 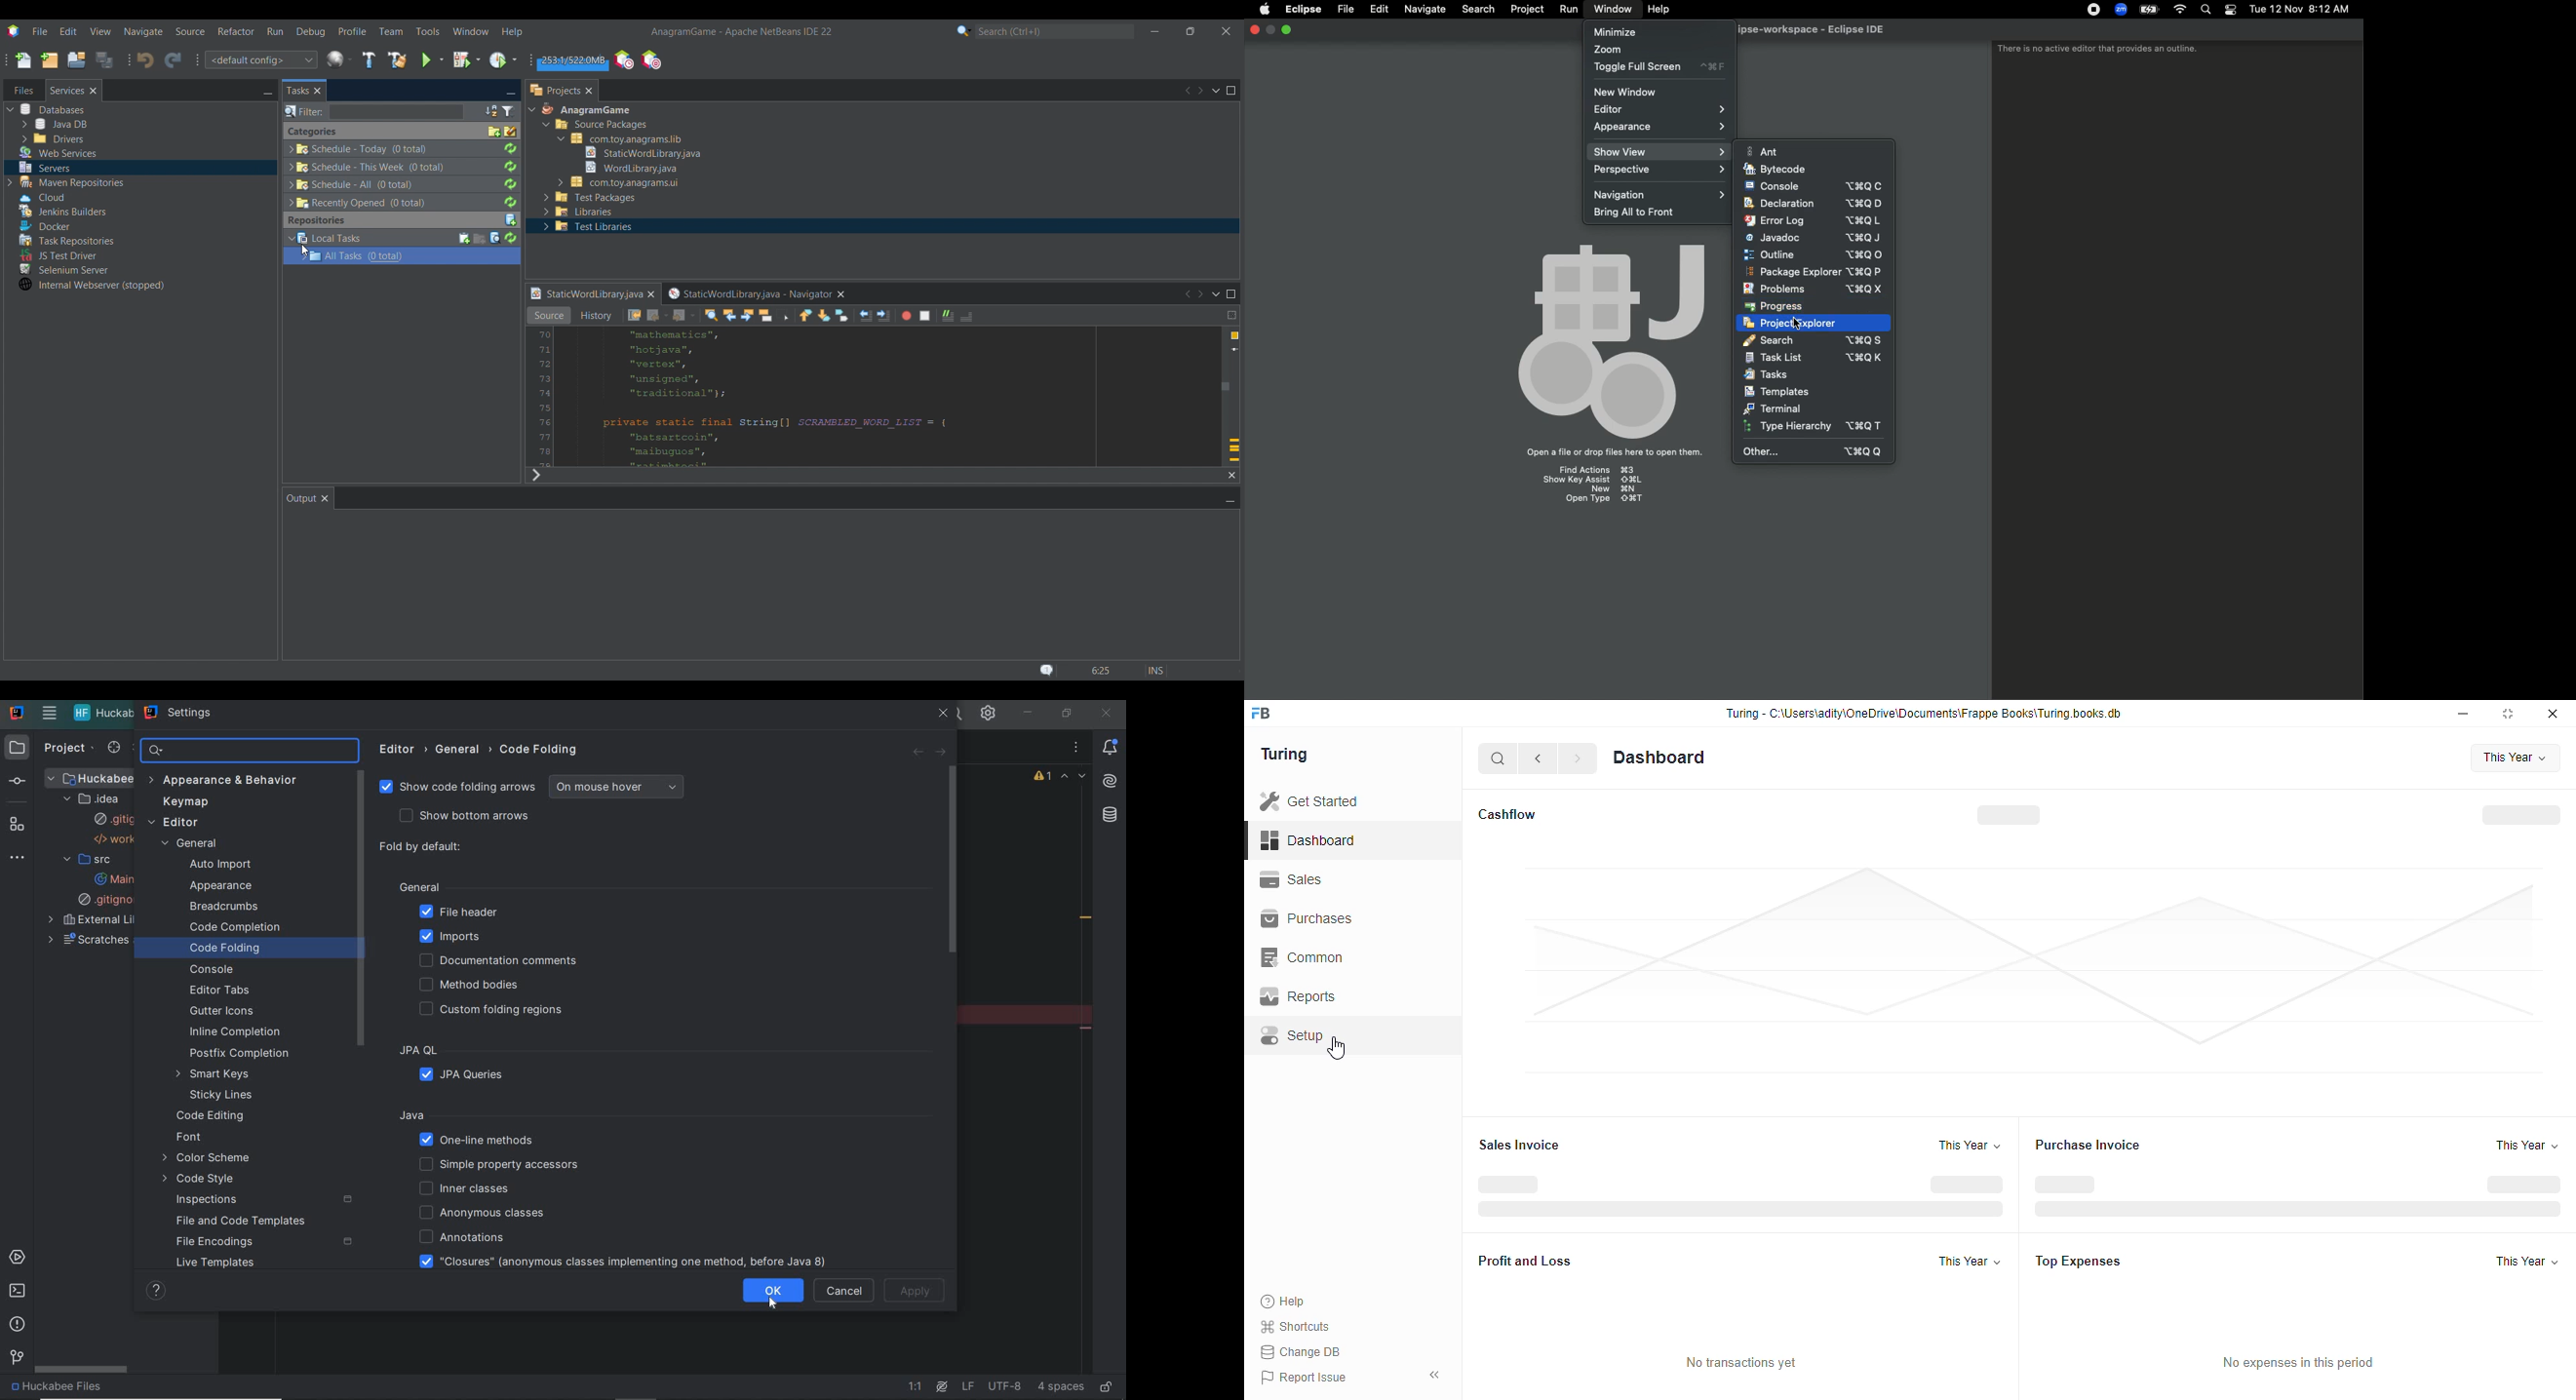 I want to click on ‘This Year, so click(x=2527, y=1261).